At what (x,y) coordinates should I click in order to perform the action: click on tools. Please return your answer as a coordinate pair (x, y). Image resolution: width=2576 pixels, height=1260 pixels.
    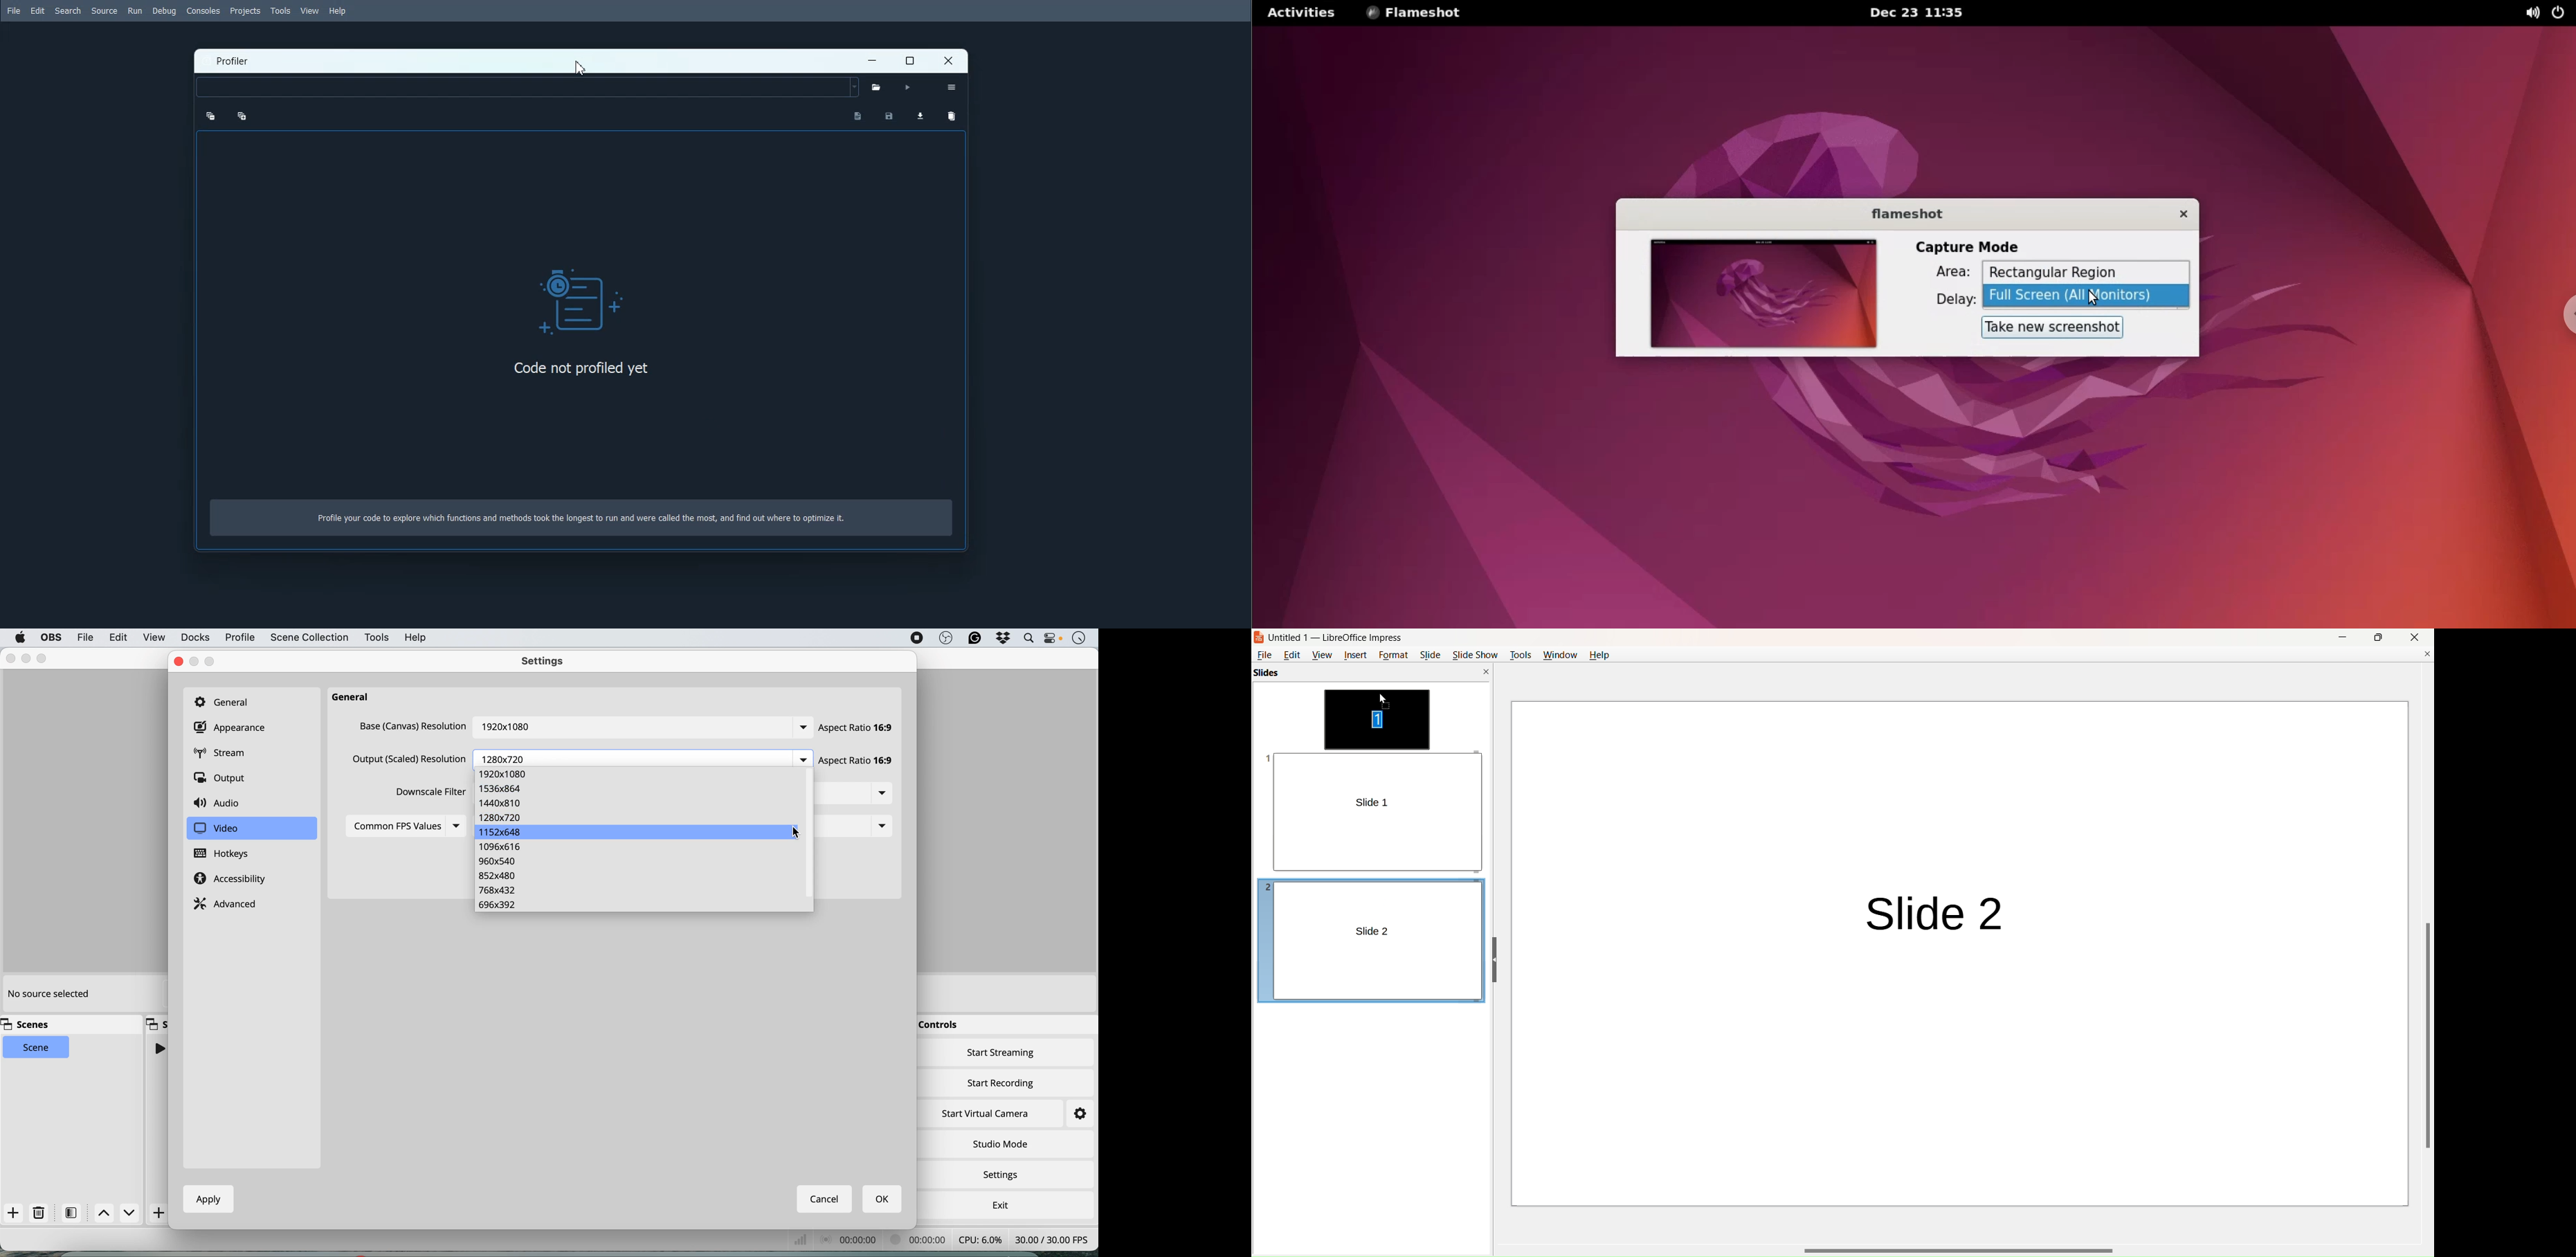
    Looking at the image, I should click on (376, 638).